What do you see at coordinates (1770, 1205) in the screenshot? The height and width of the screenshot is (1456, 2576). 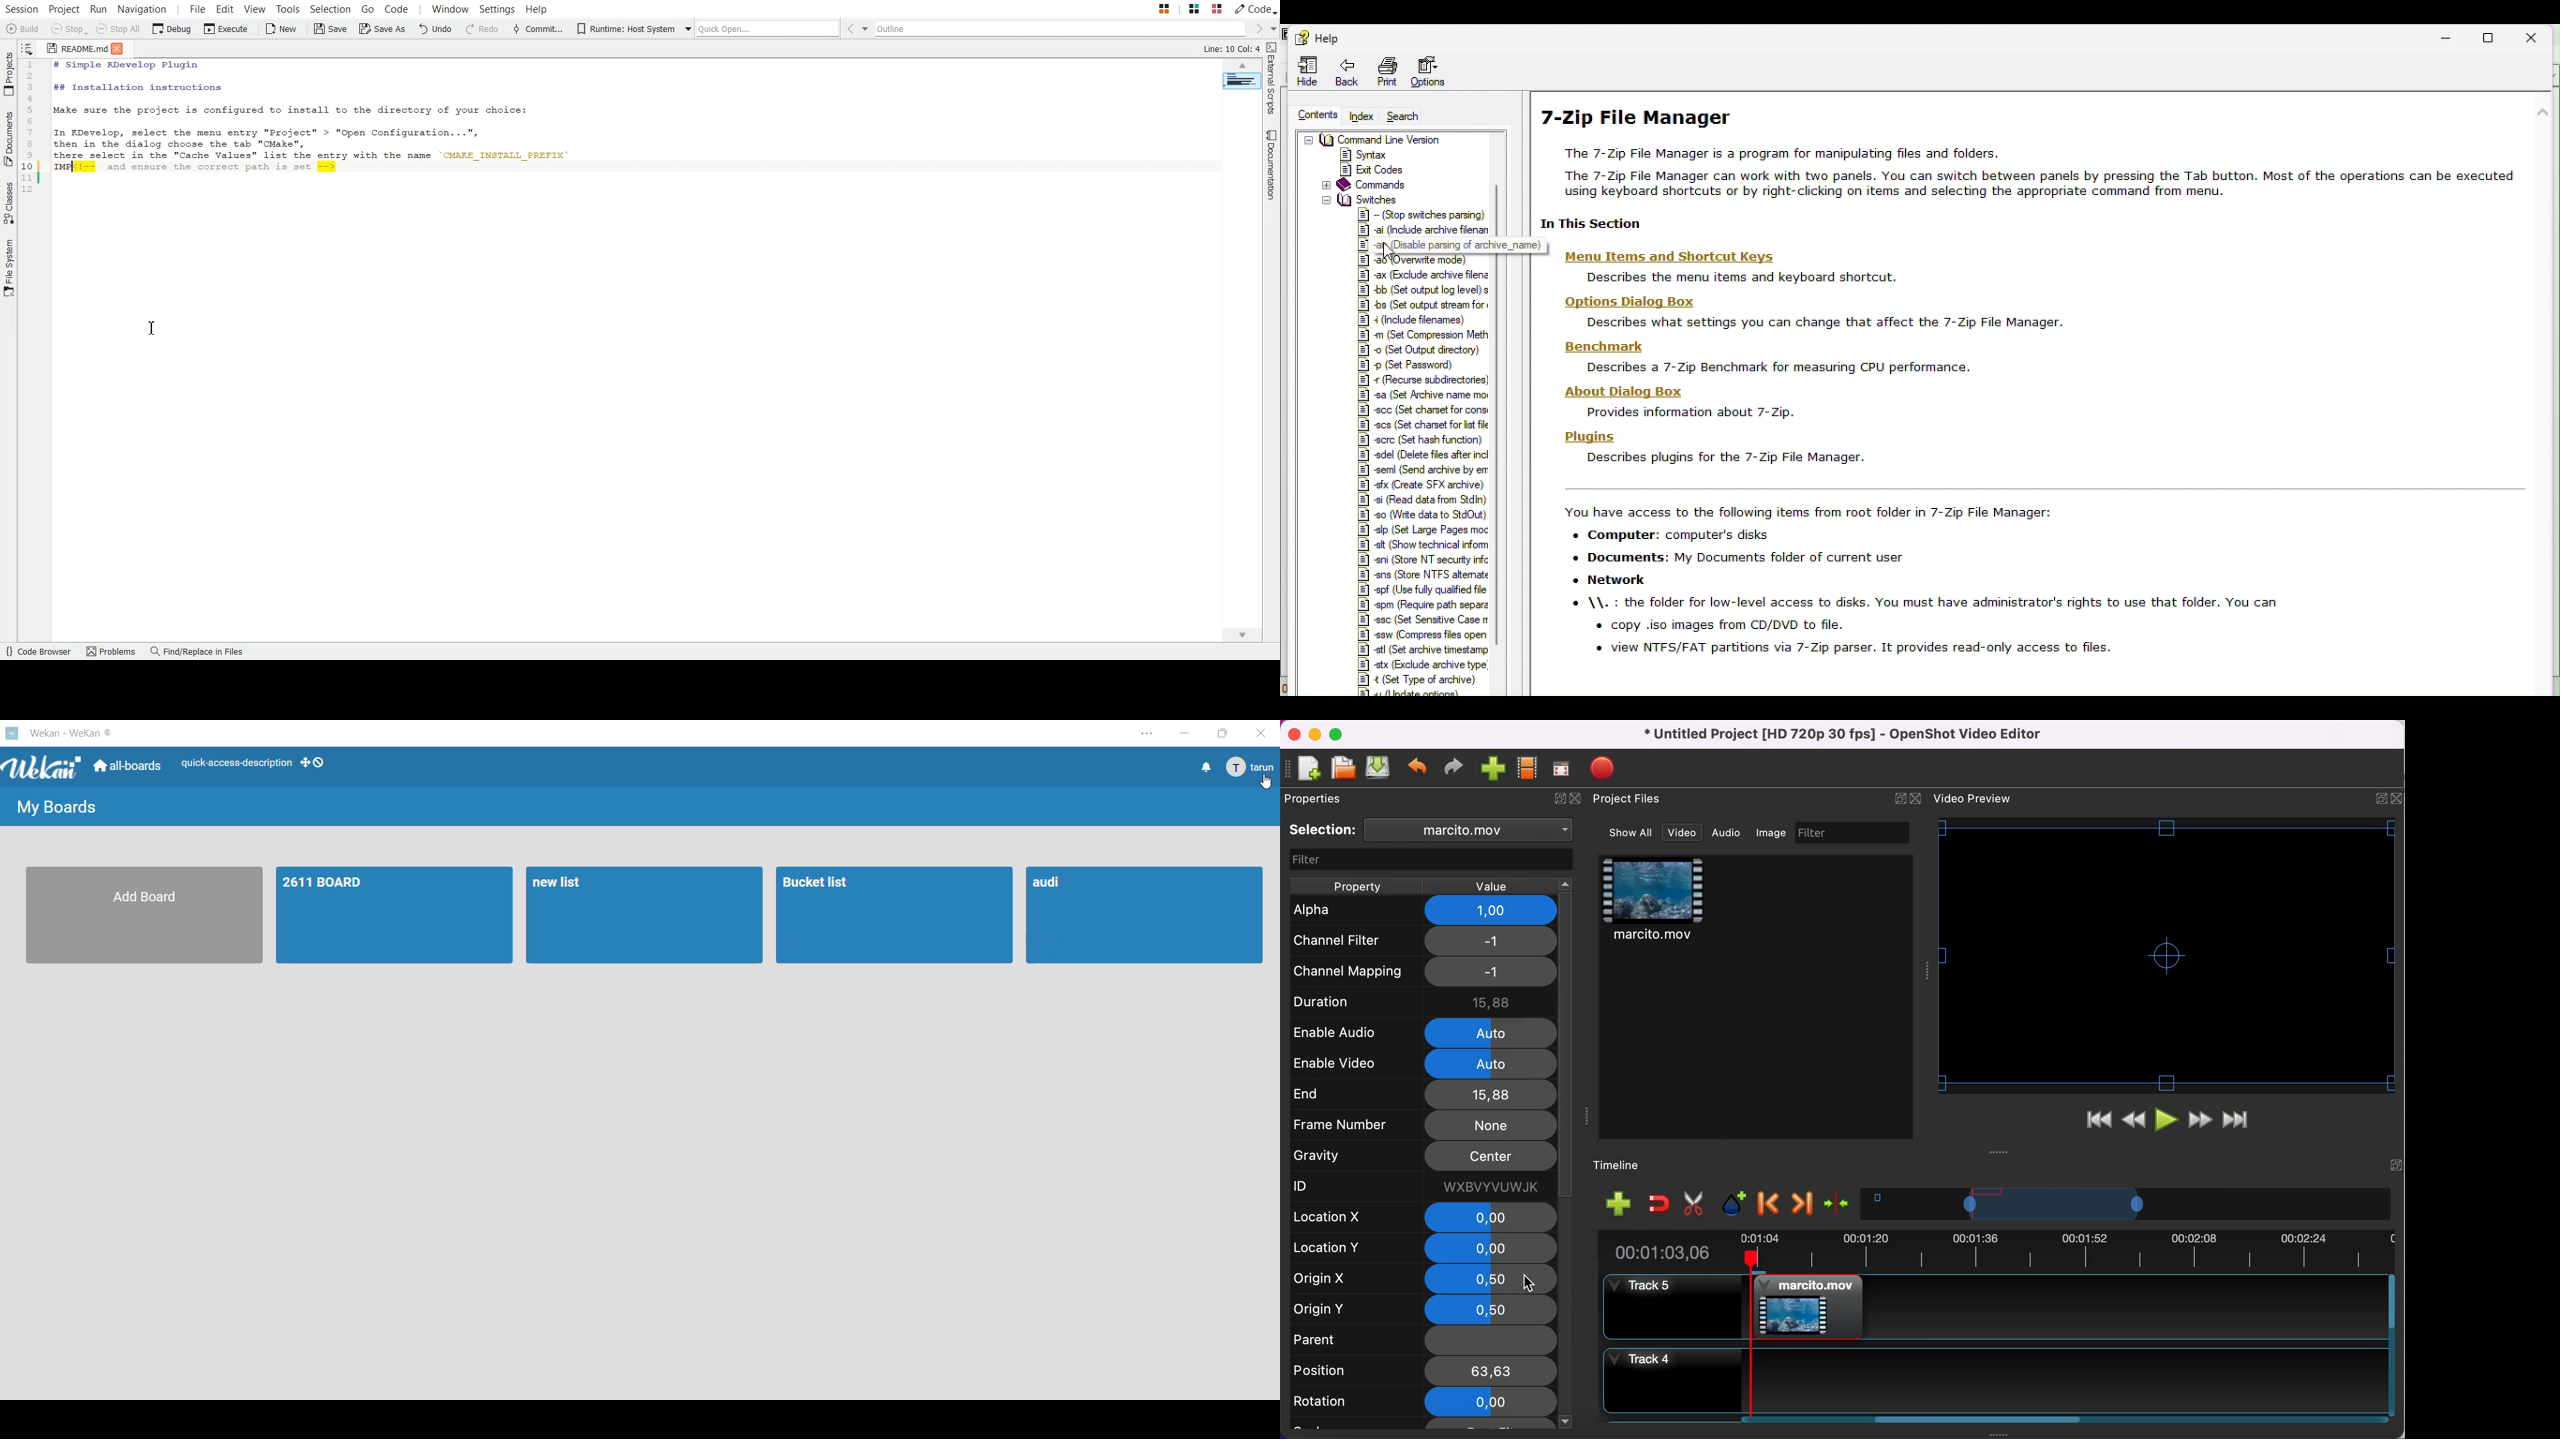 I see `previous marker` at bounding box center [1770, 1205].